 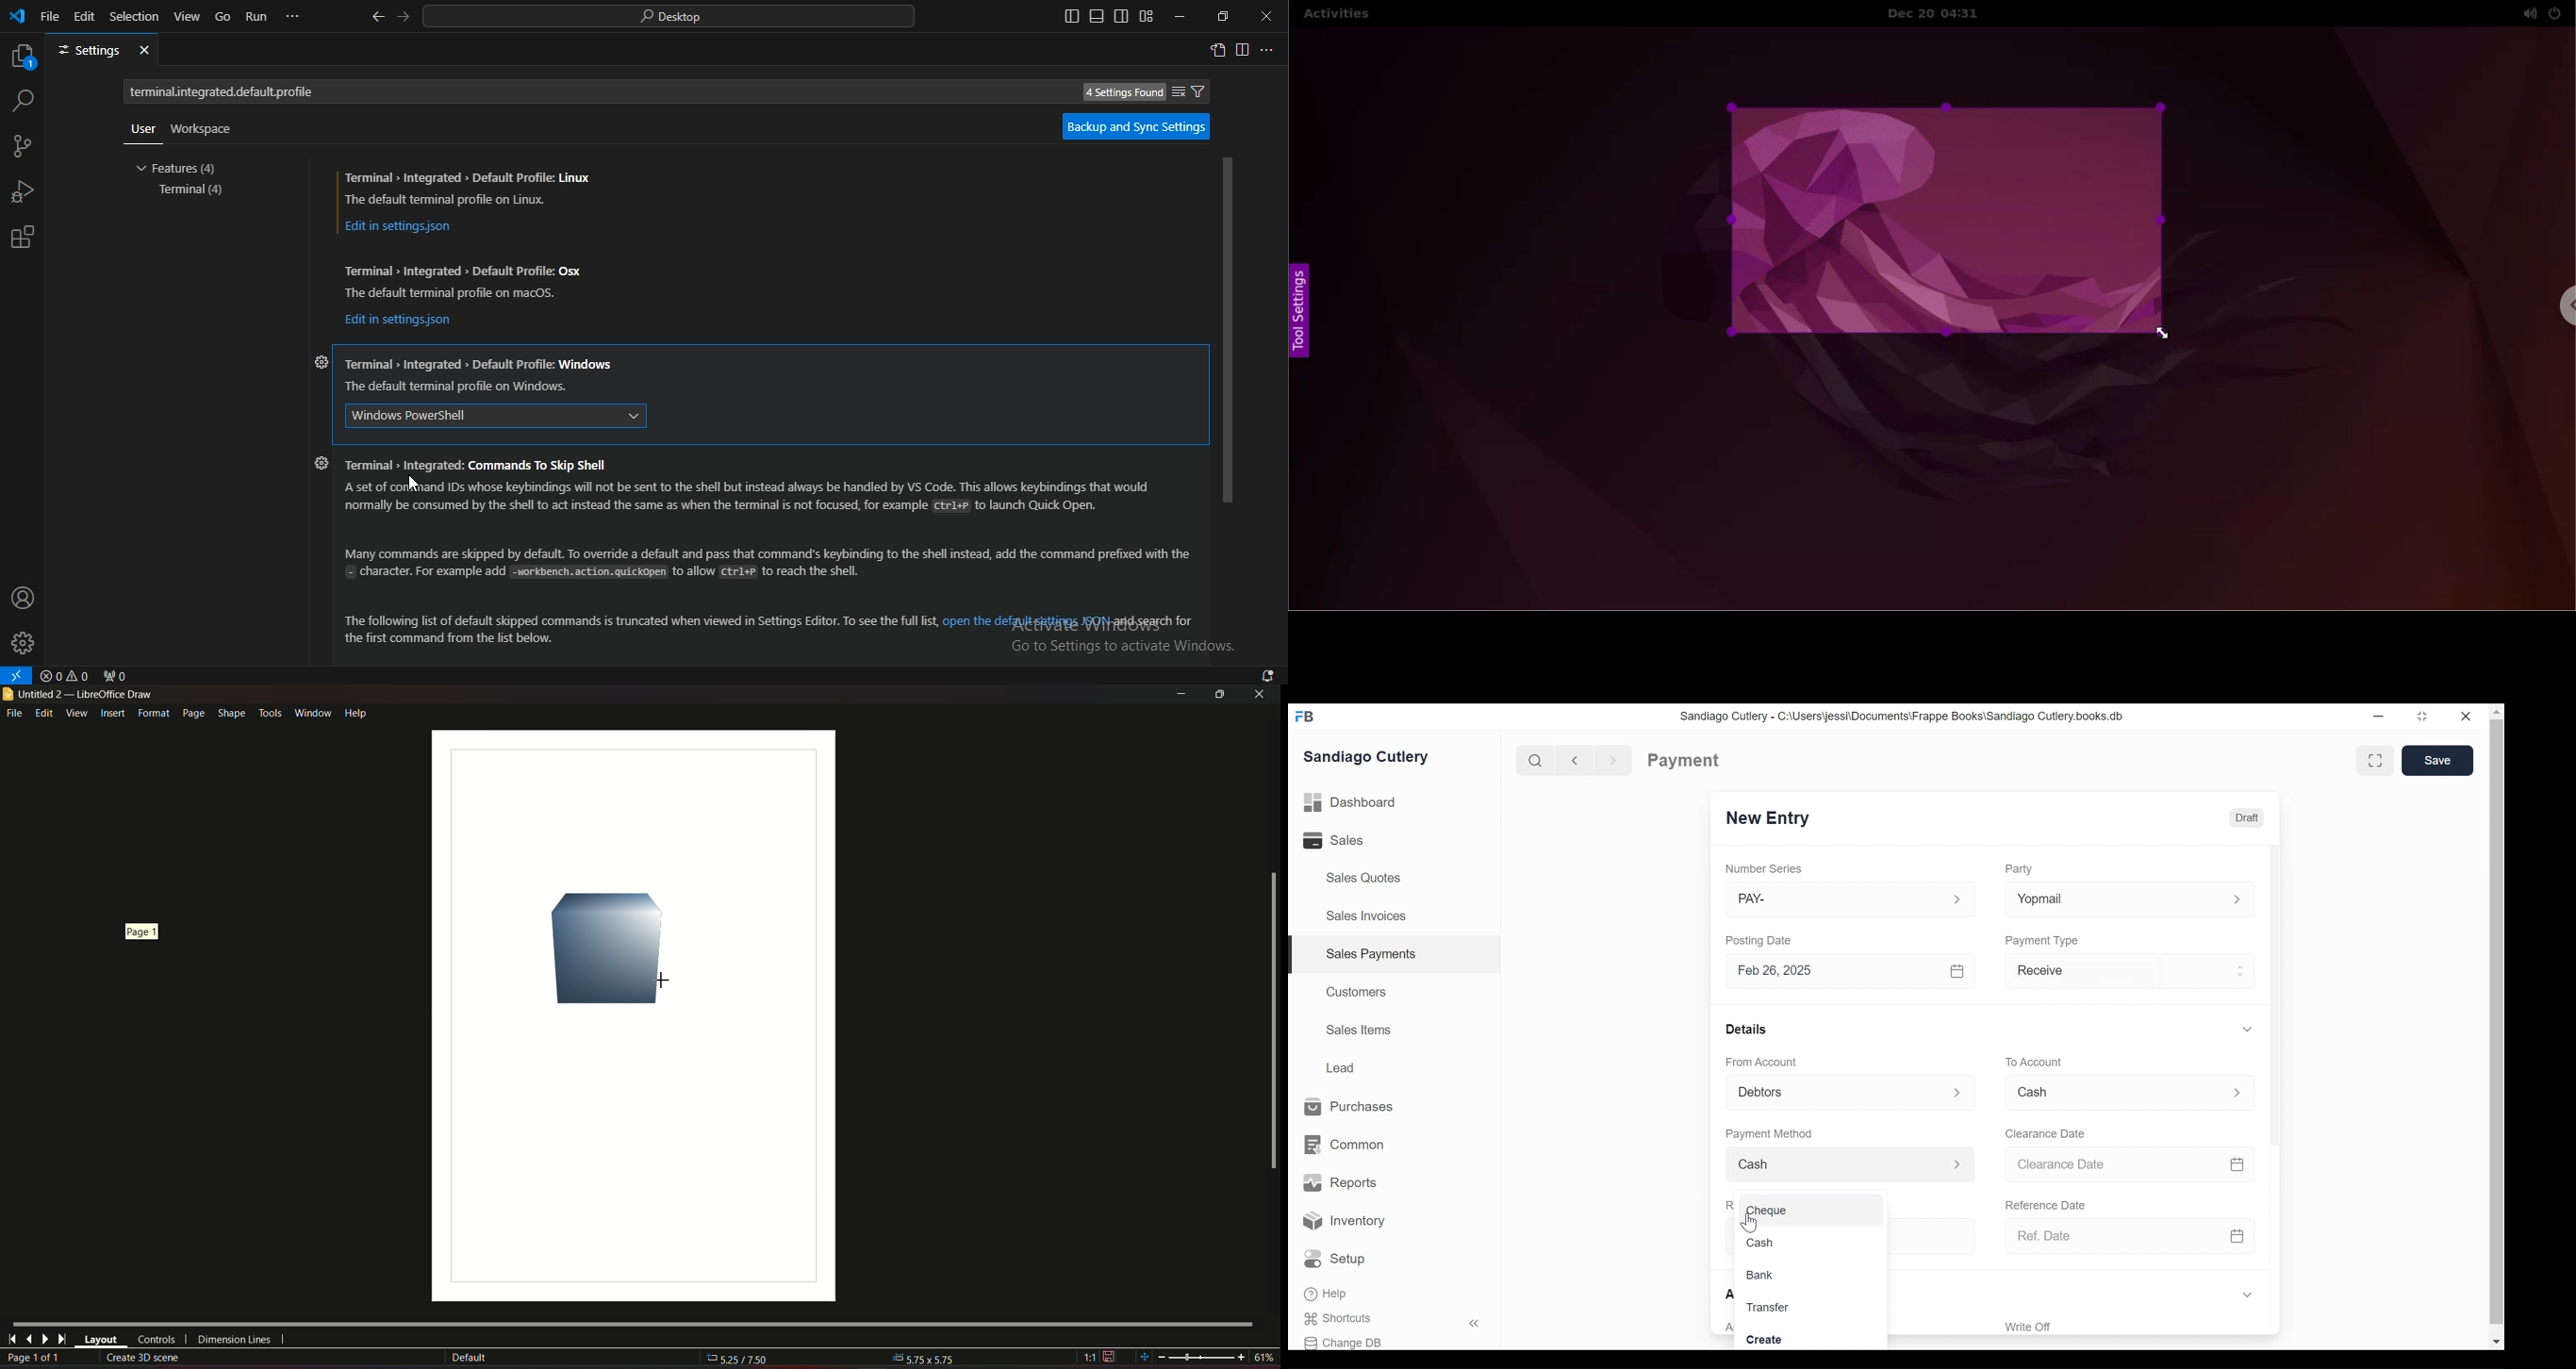 I want to click on extension, so click(x=24, y=237).